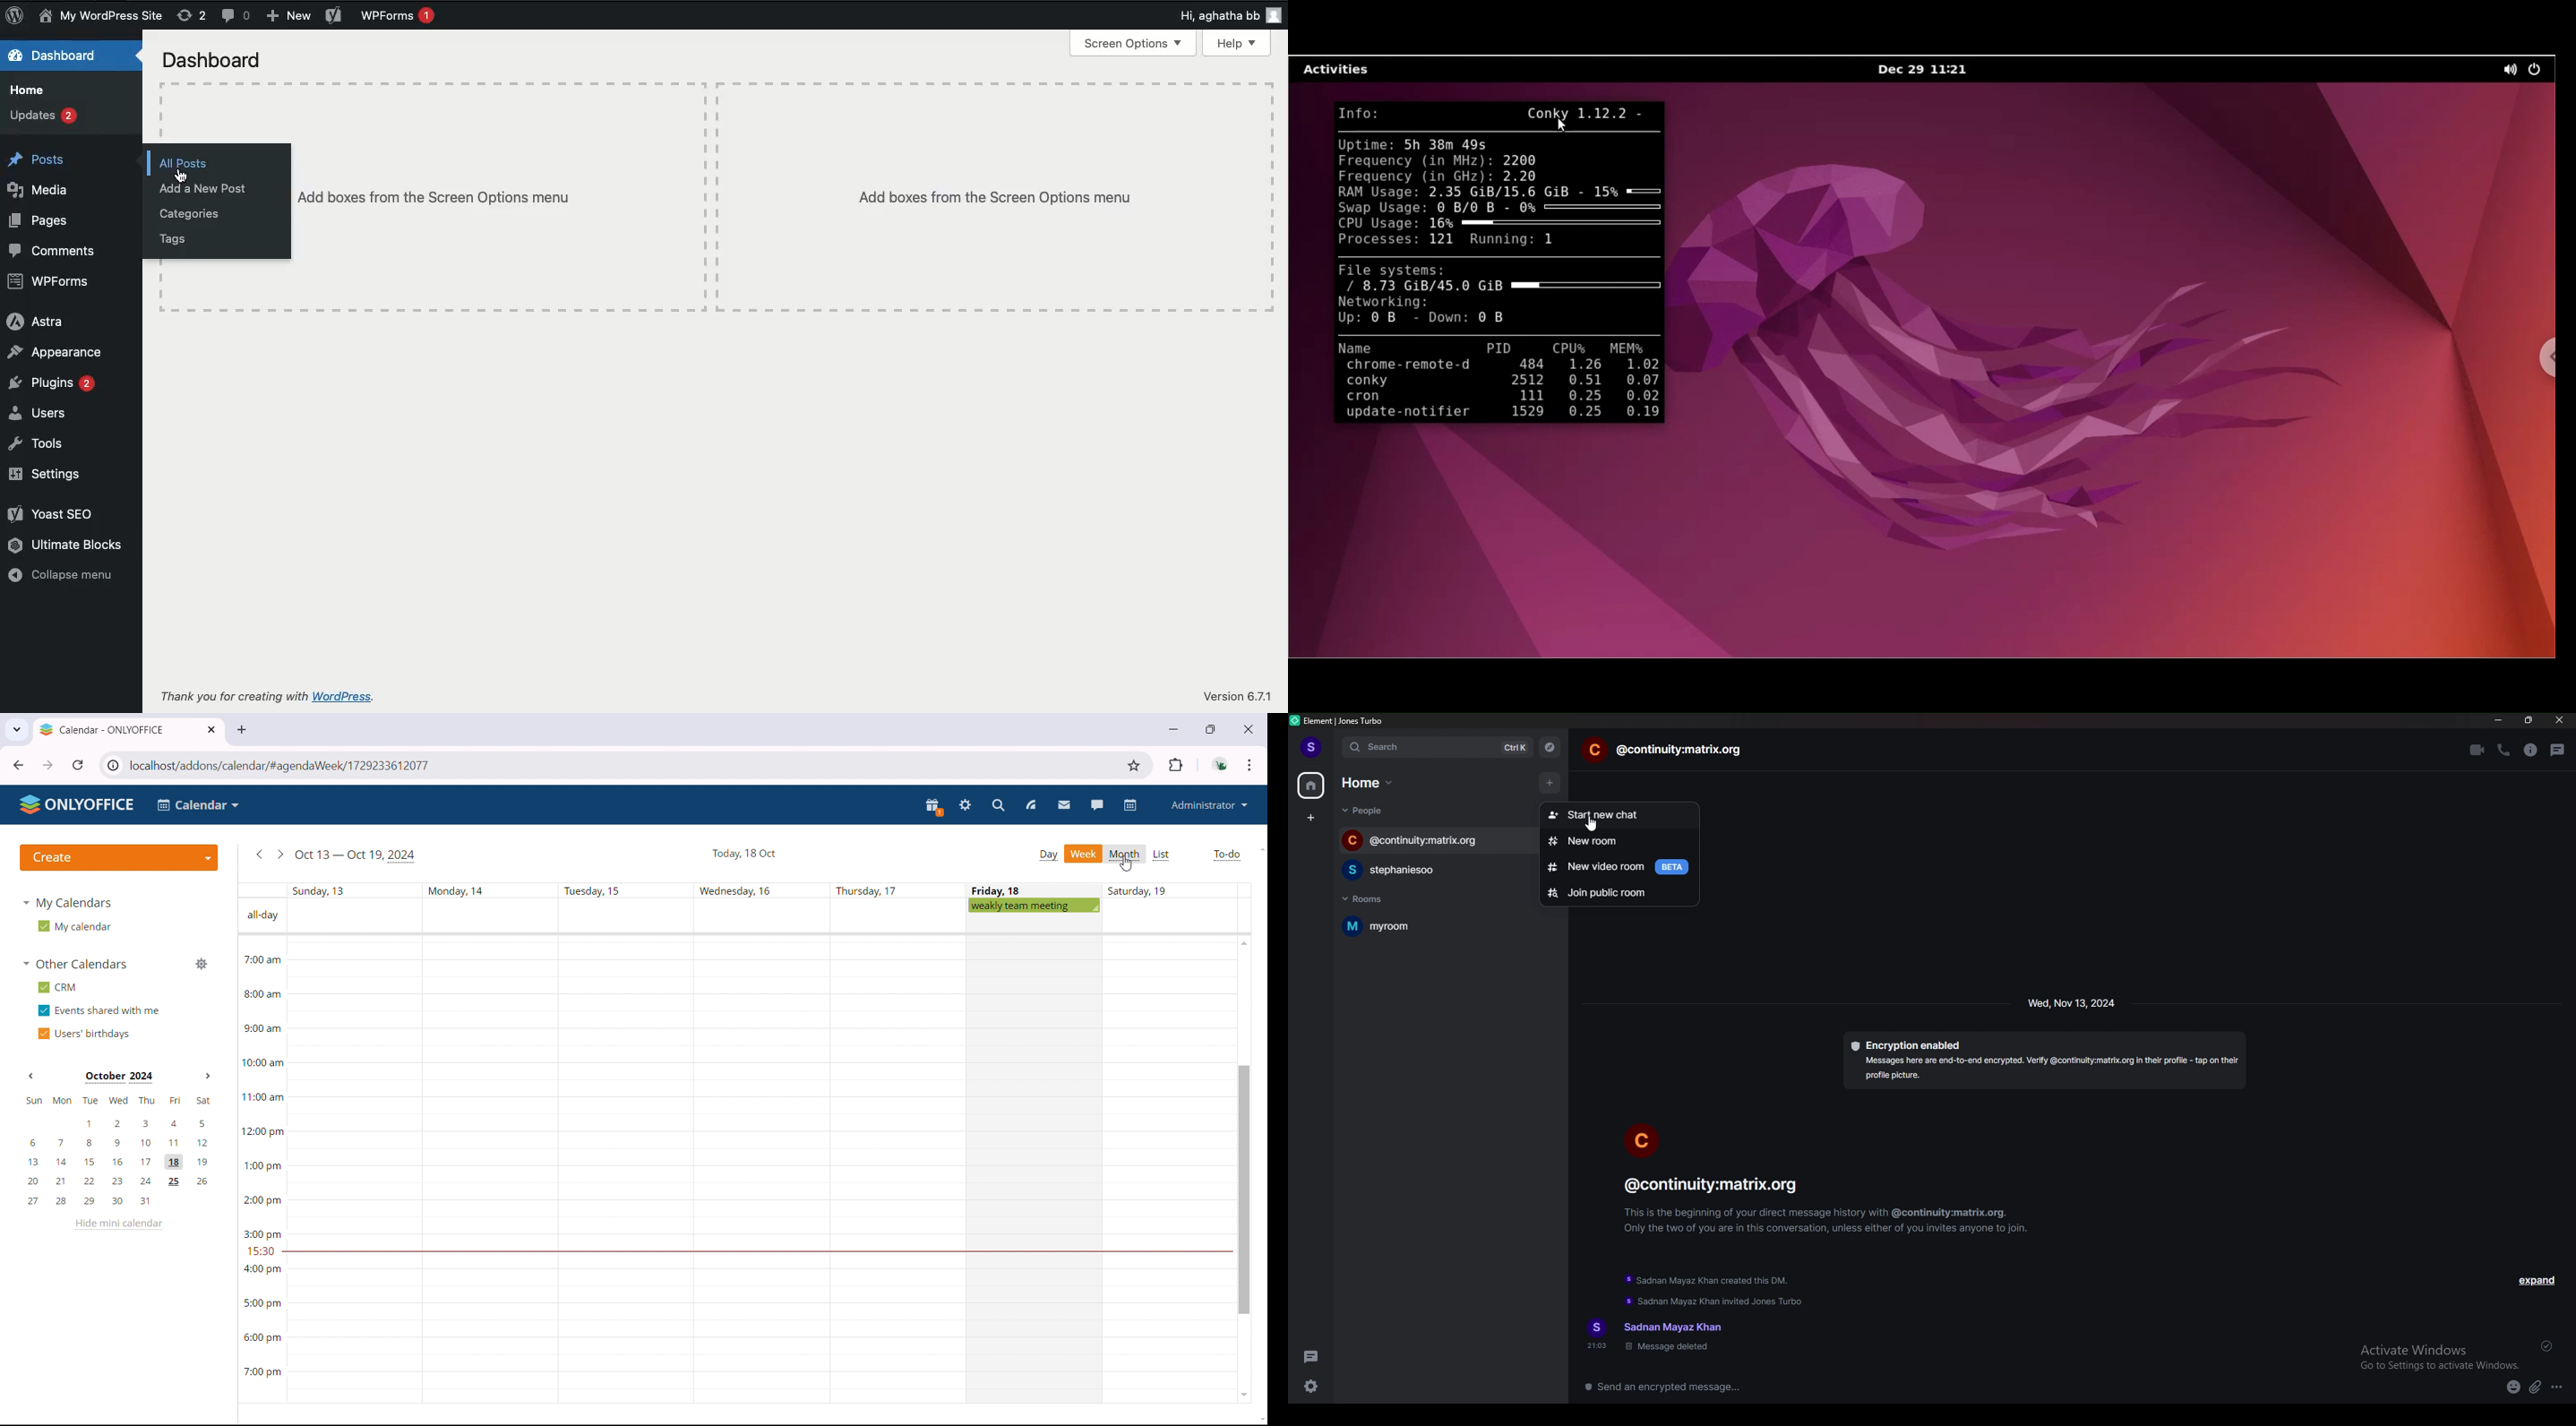 The width and height of the screenshot is (2576, 1428). What do you see at coordinates (1622, 841) in the screenshot?
I see `new room` at bounding box center [1622, 841].